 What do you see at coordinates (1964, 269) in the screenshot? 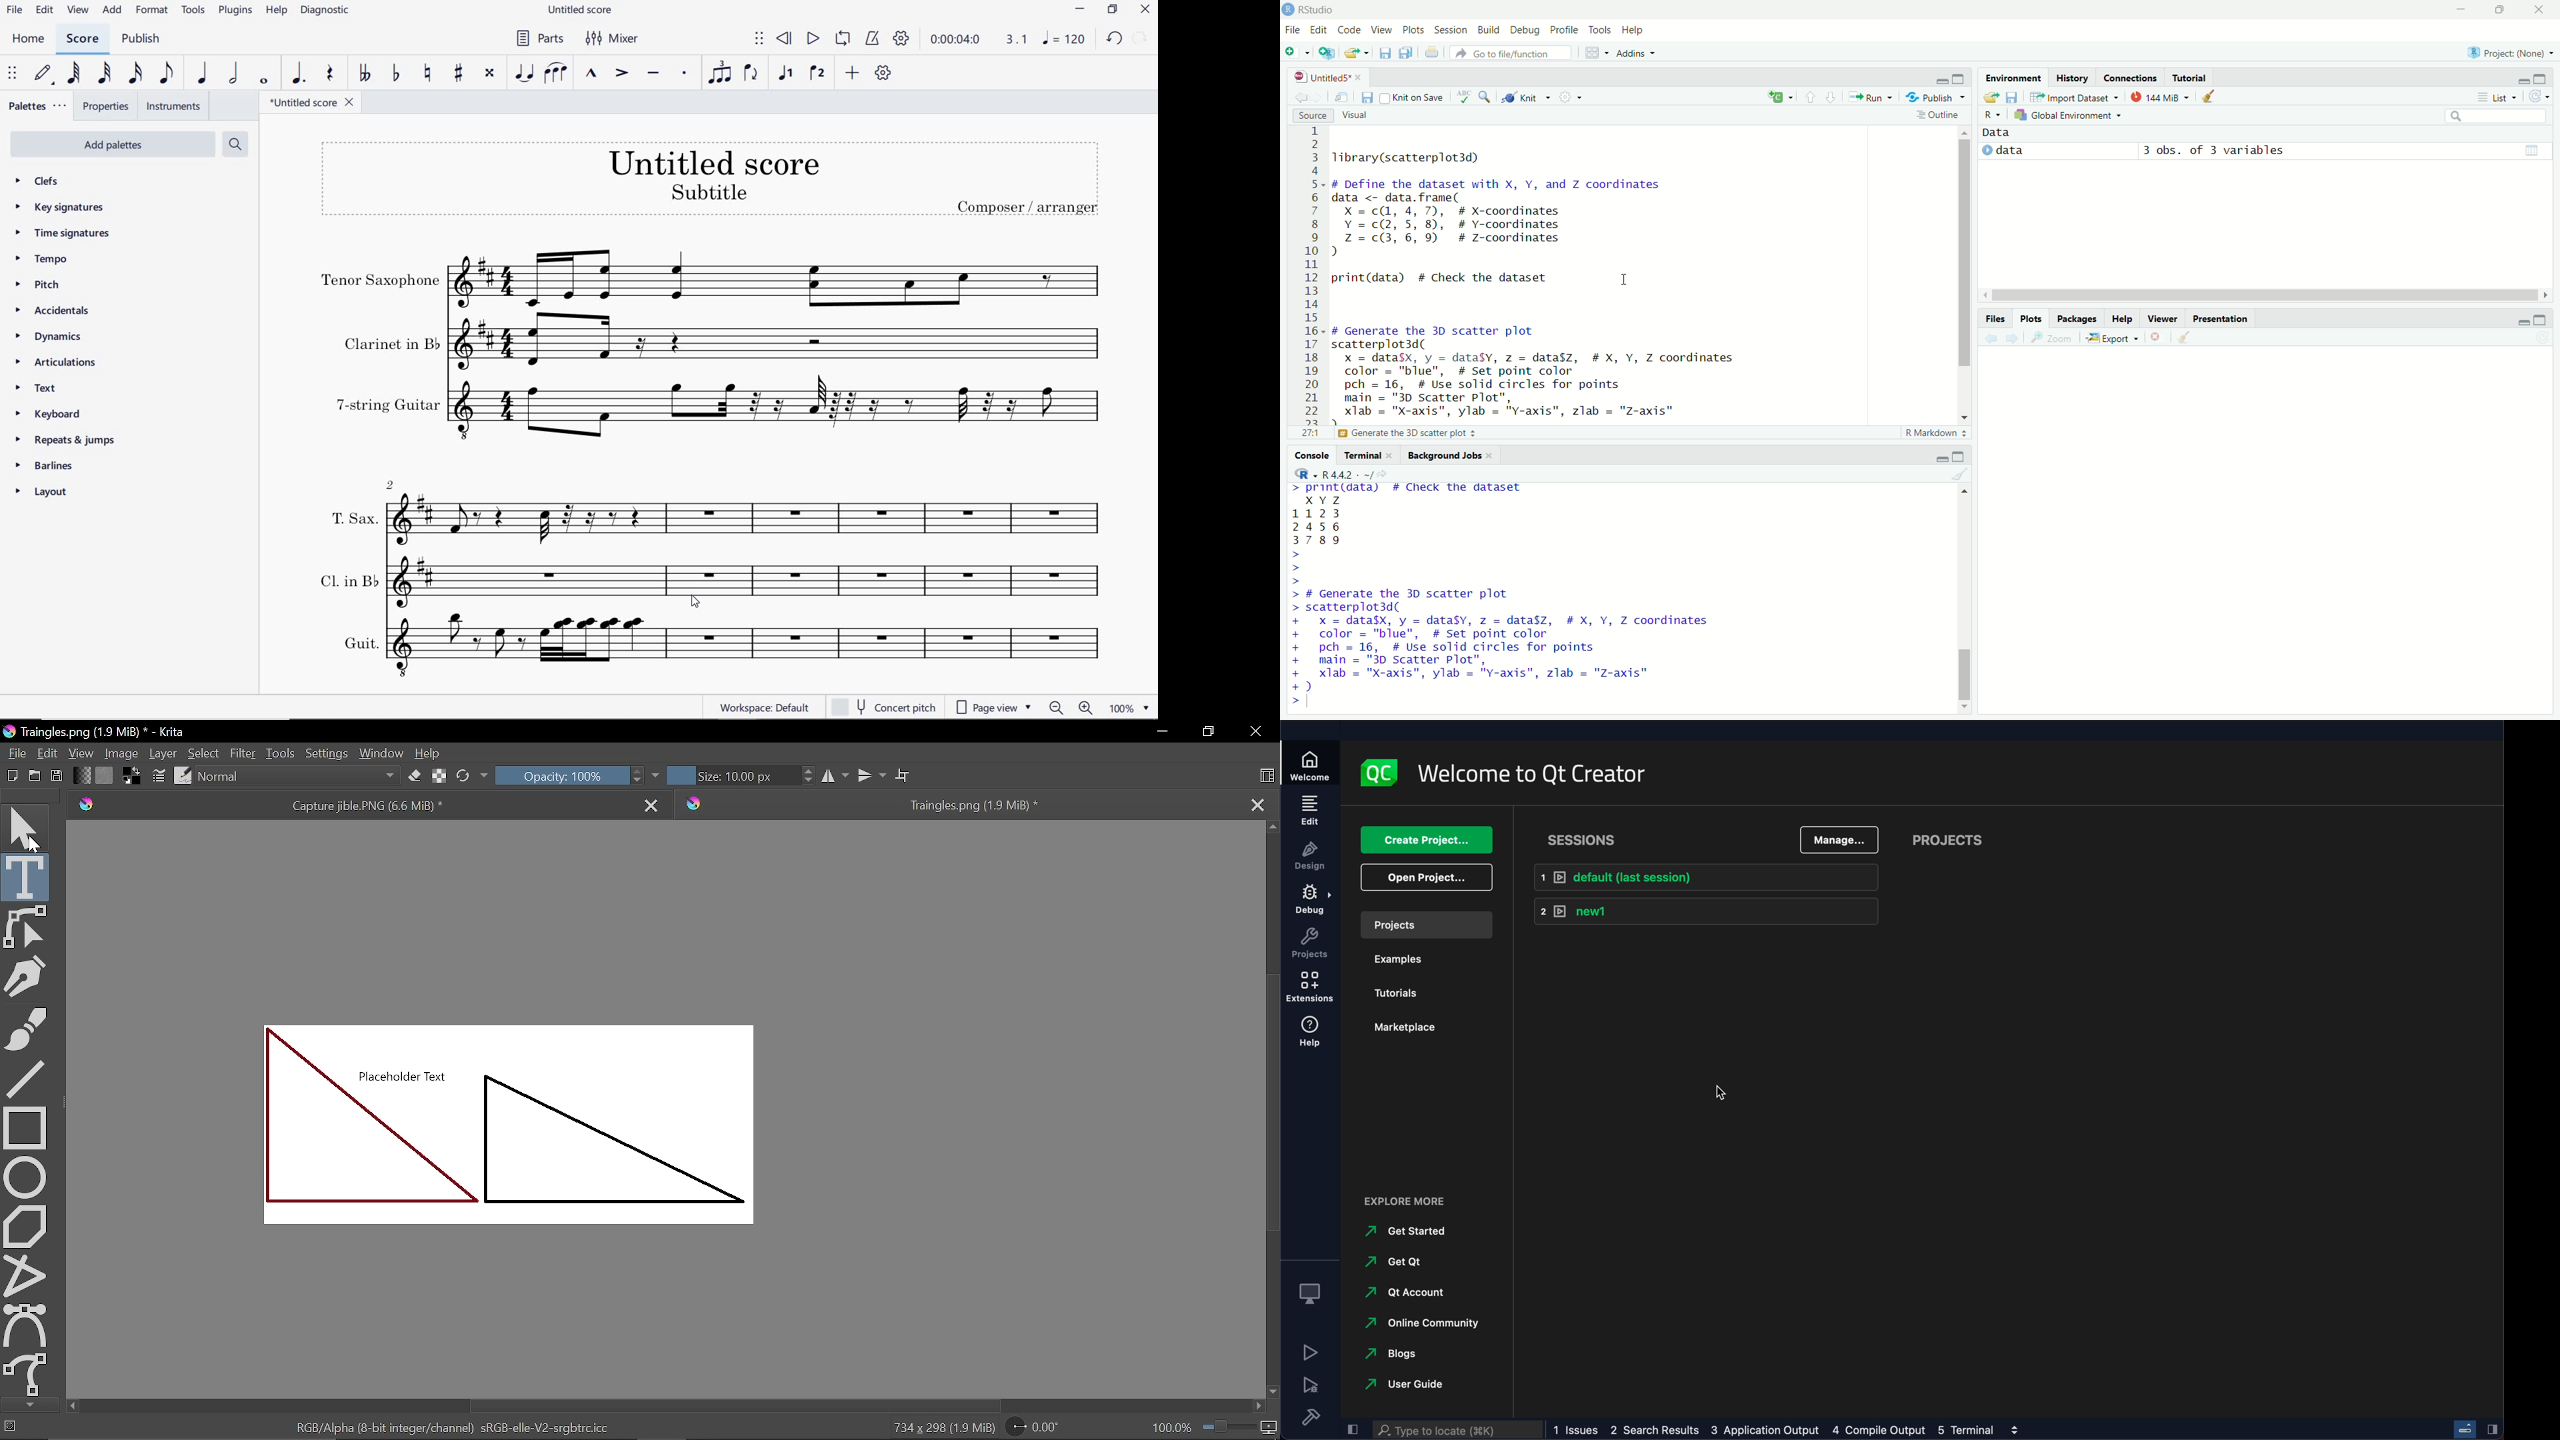
I see `scrollbar` at bounding box center [1964, 269].